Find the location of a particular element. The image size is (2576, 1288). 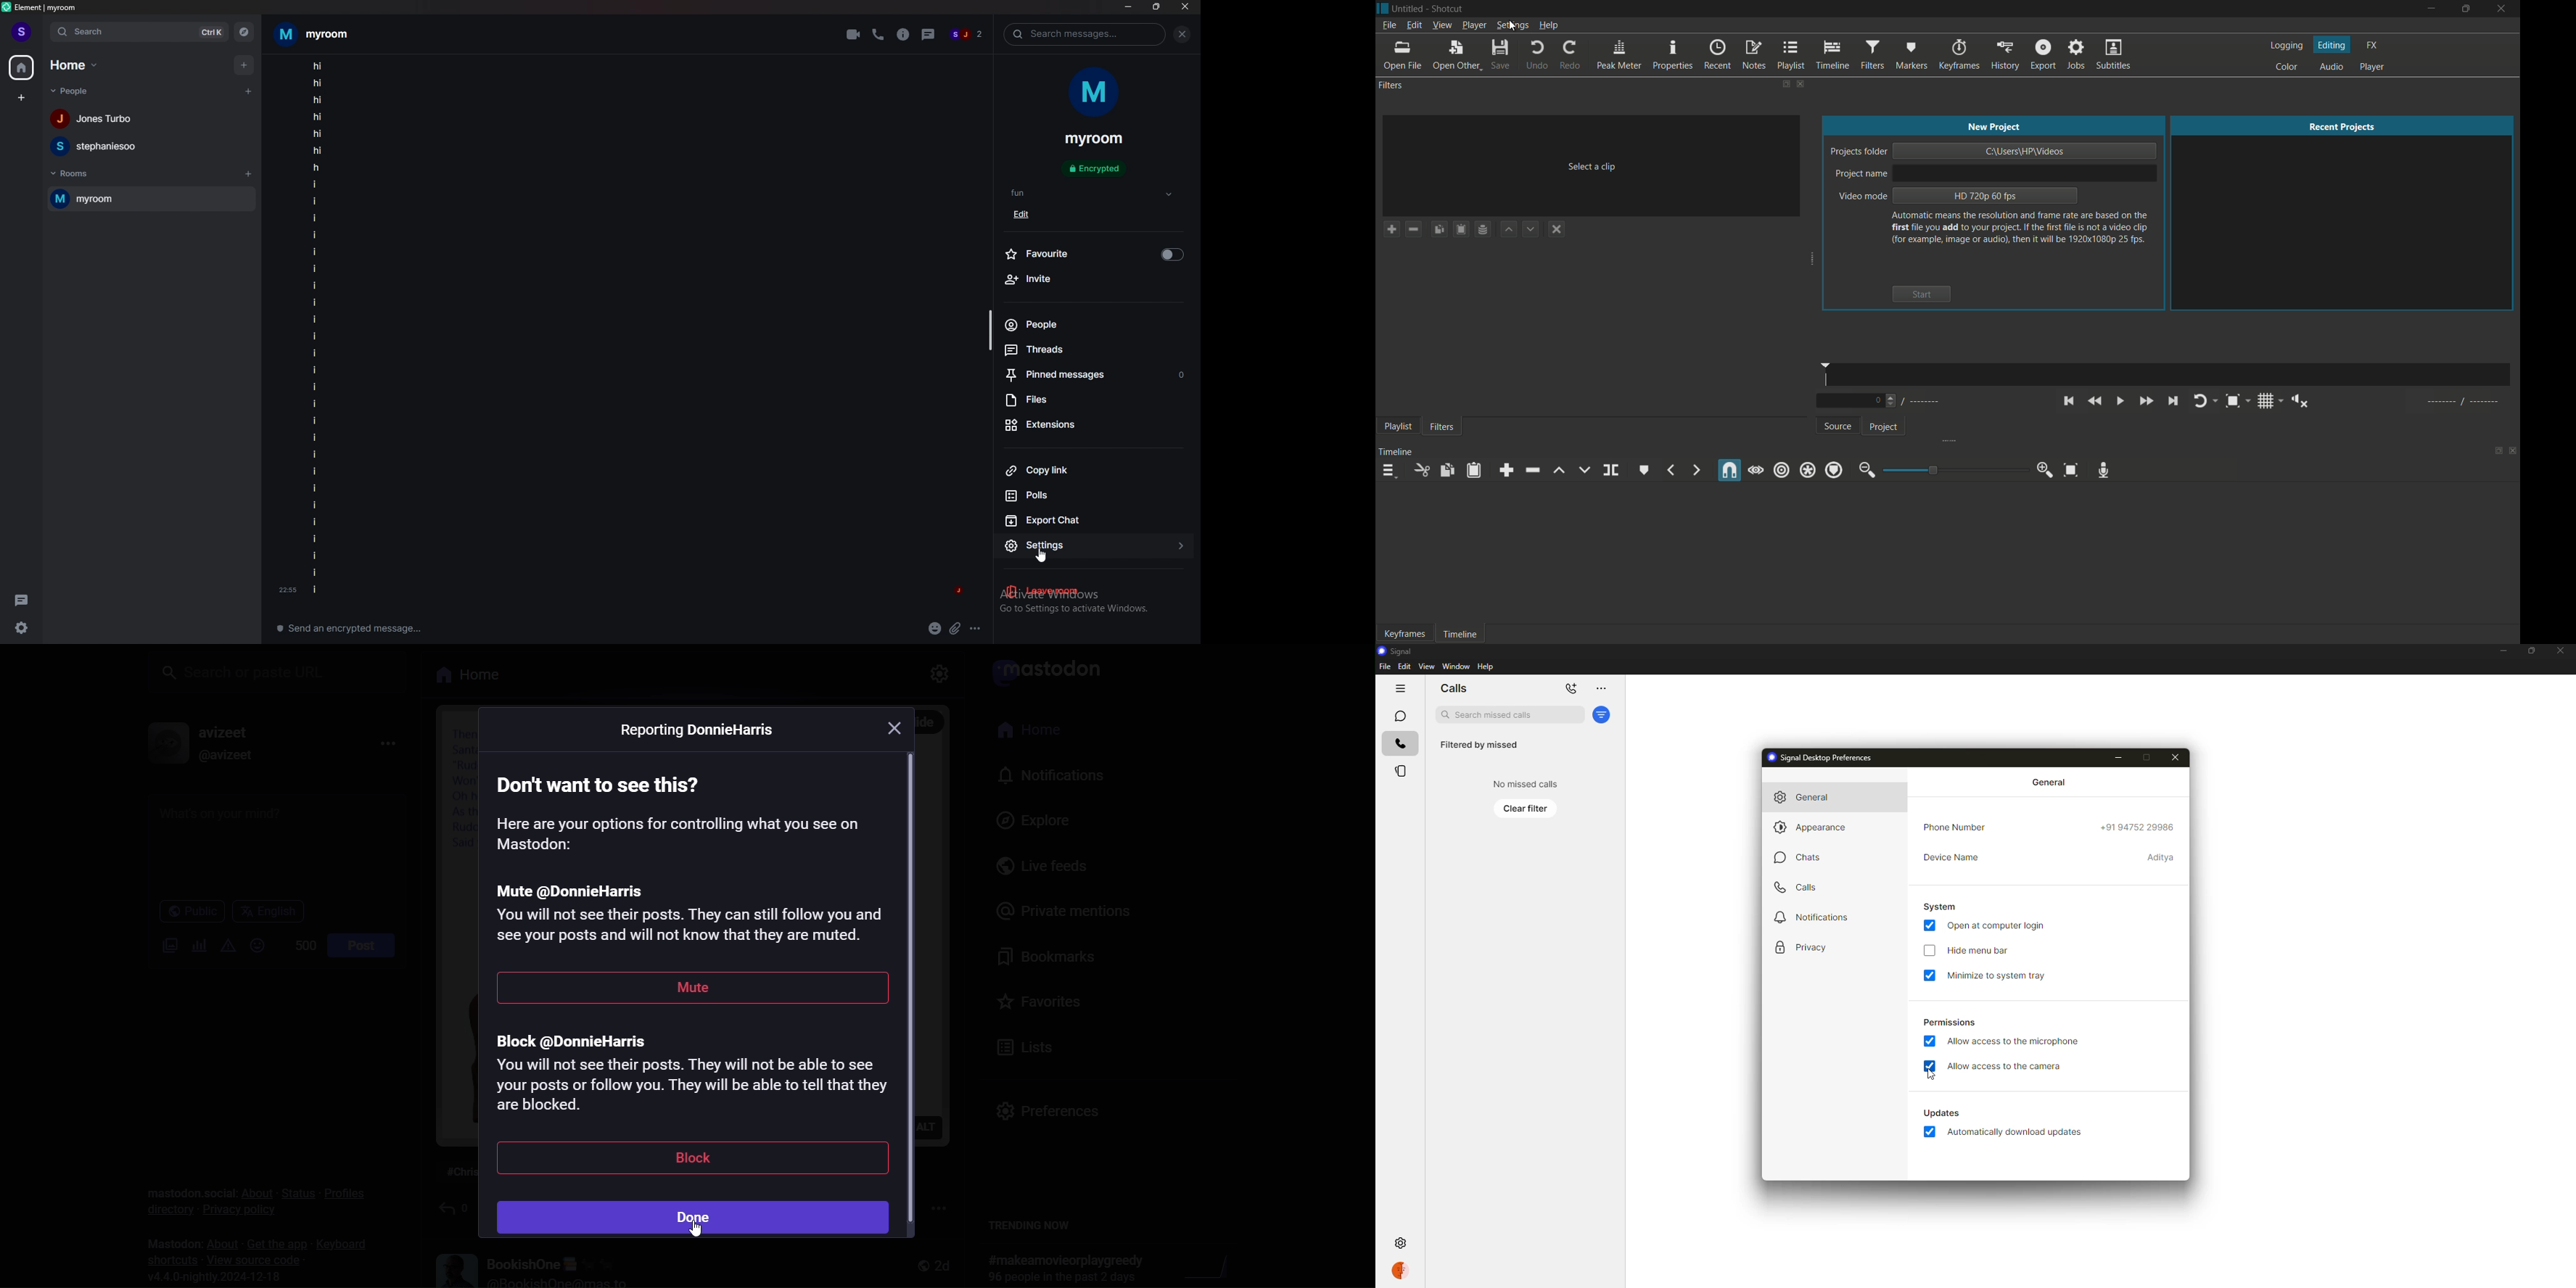

filters is located at coordinates (1873, 55).